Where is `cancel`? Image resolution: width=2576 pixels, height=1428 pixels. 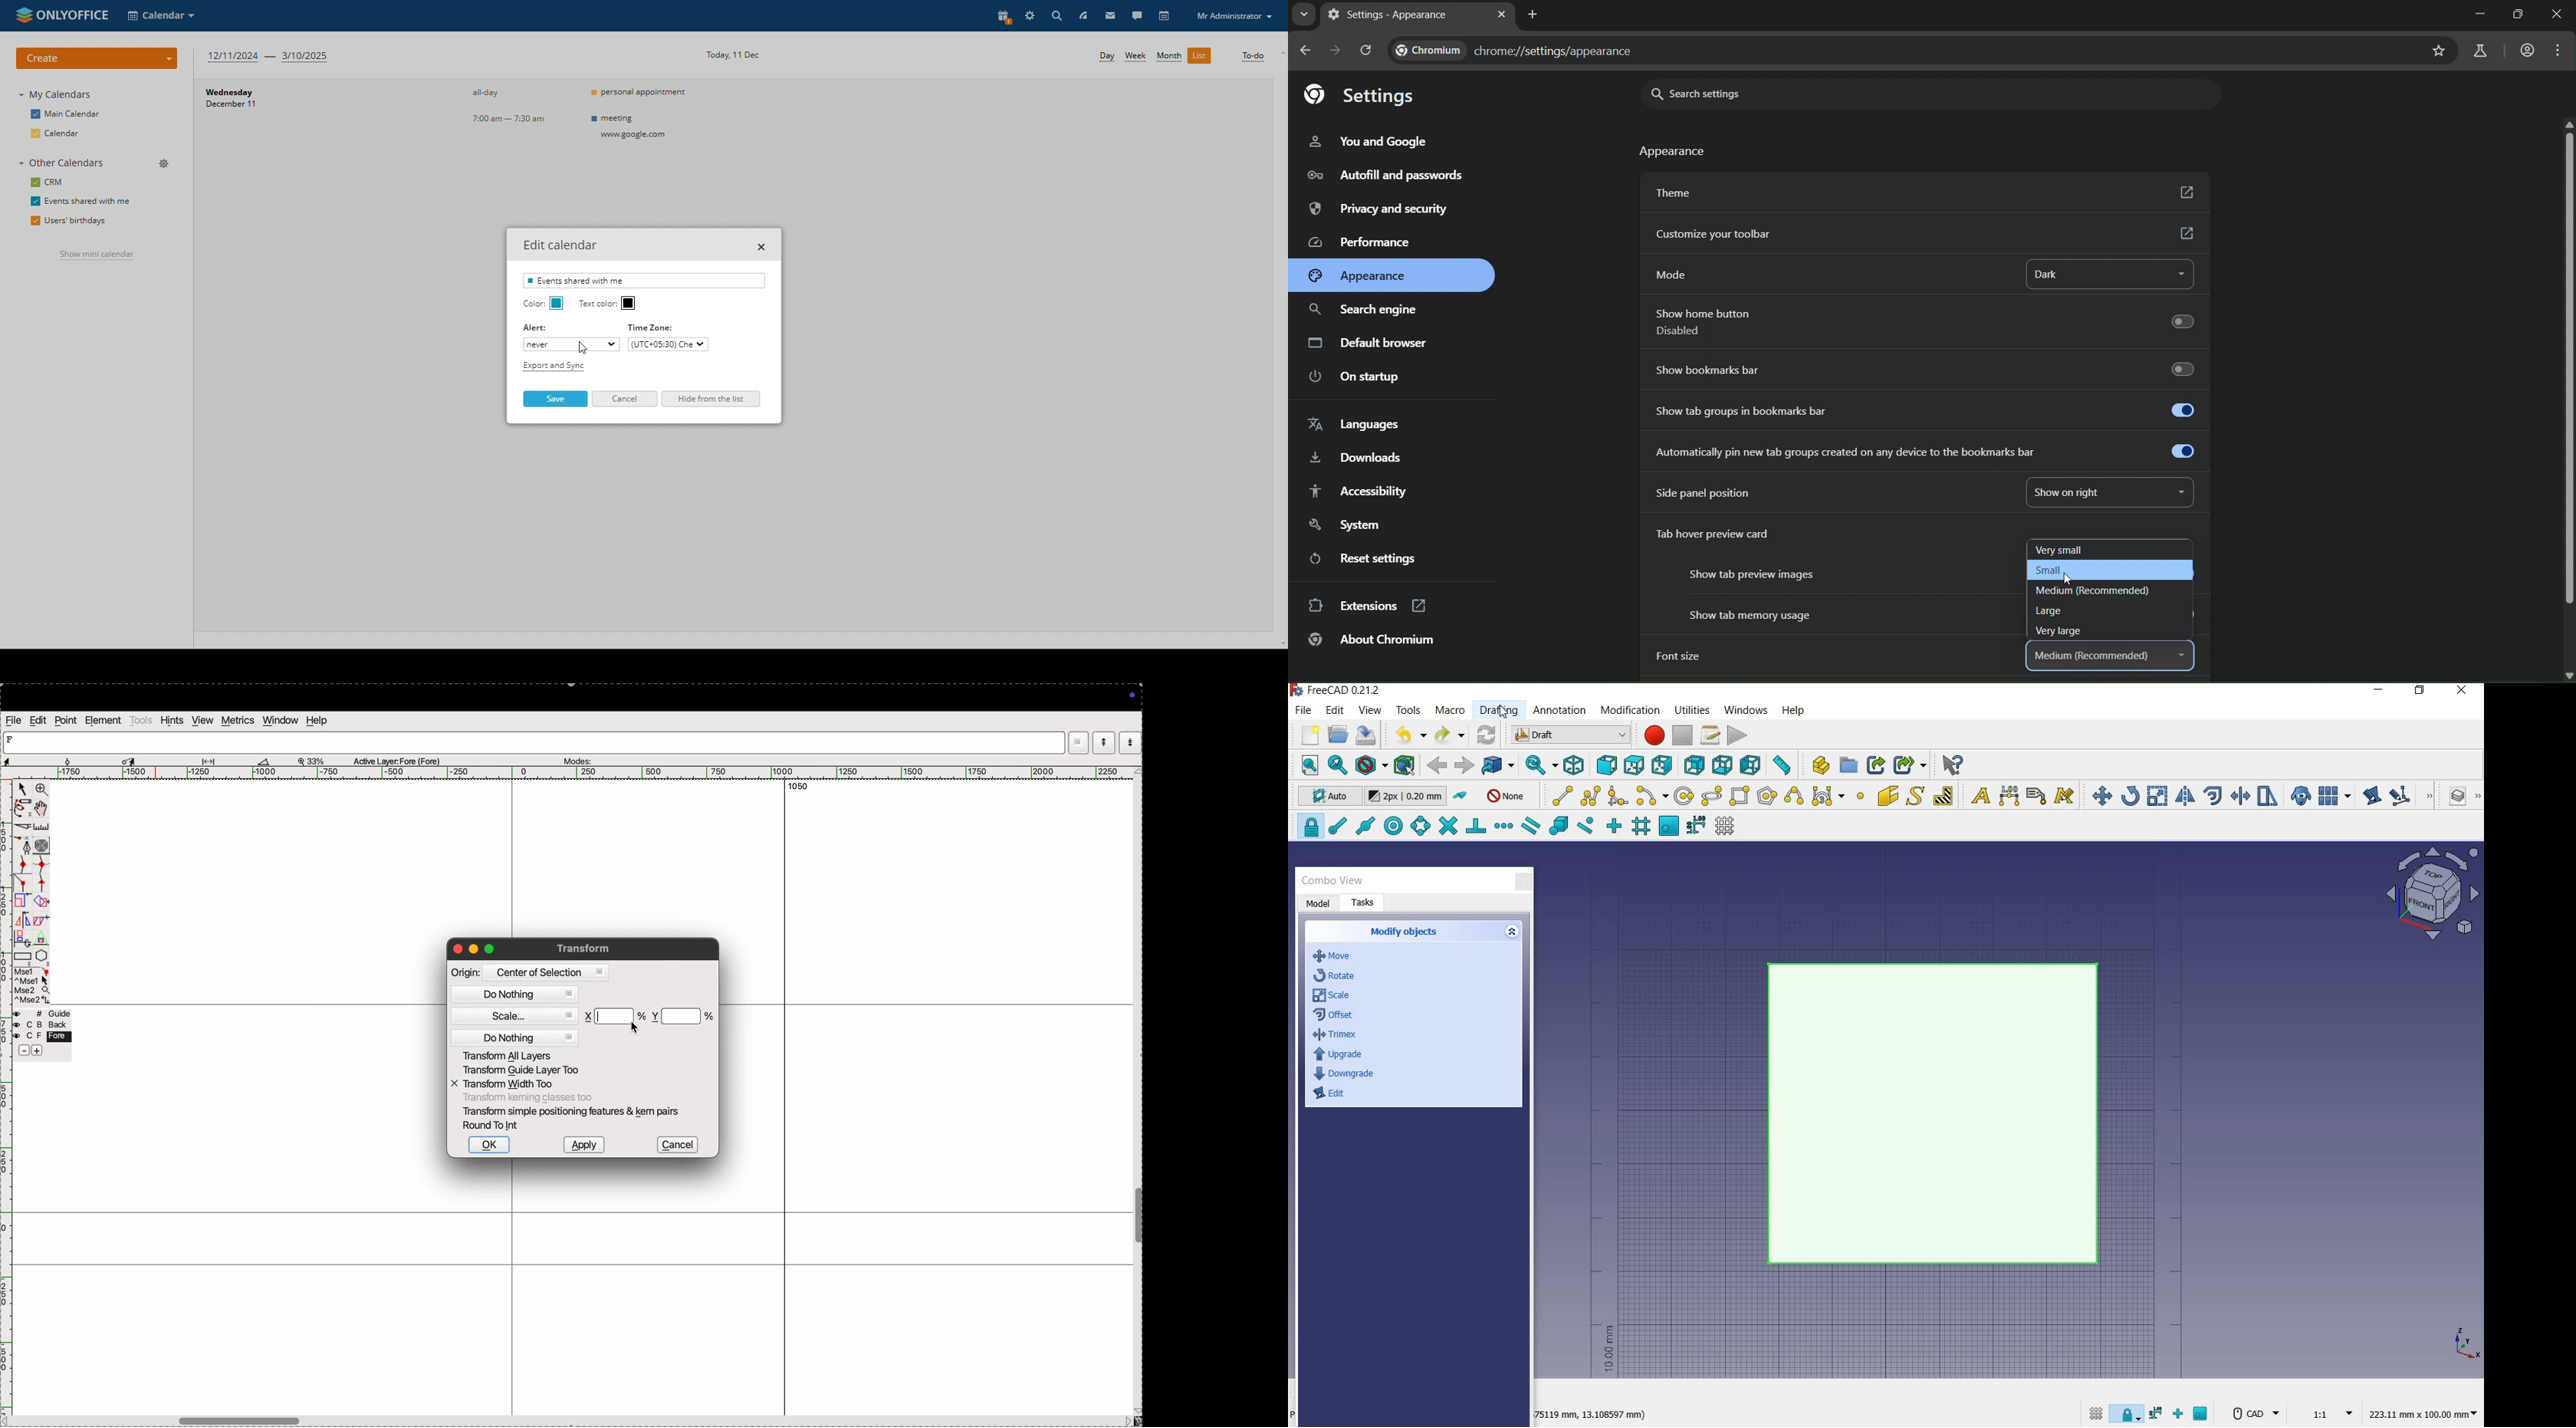
cancel is located at coordinates (625, 399).